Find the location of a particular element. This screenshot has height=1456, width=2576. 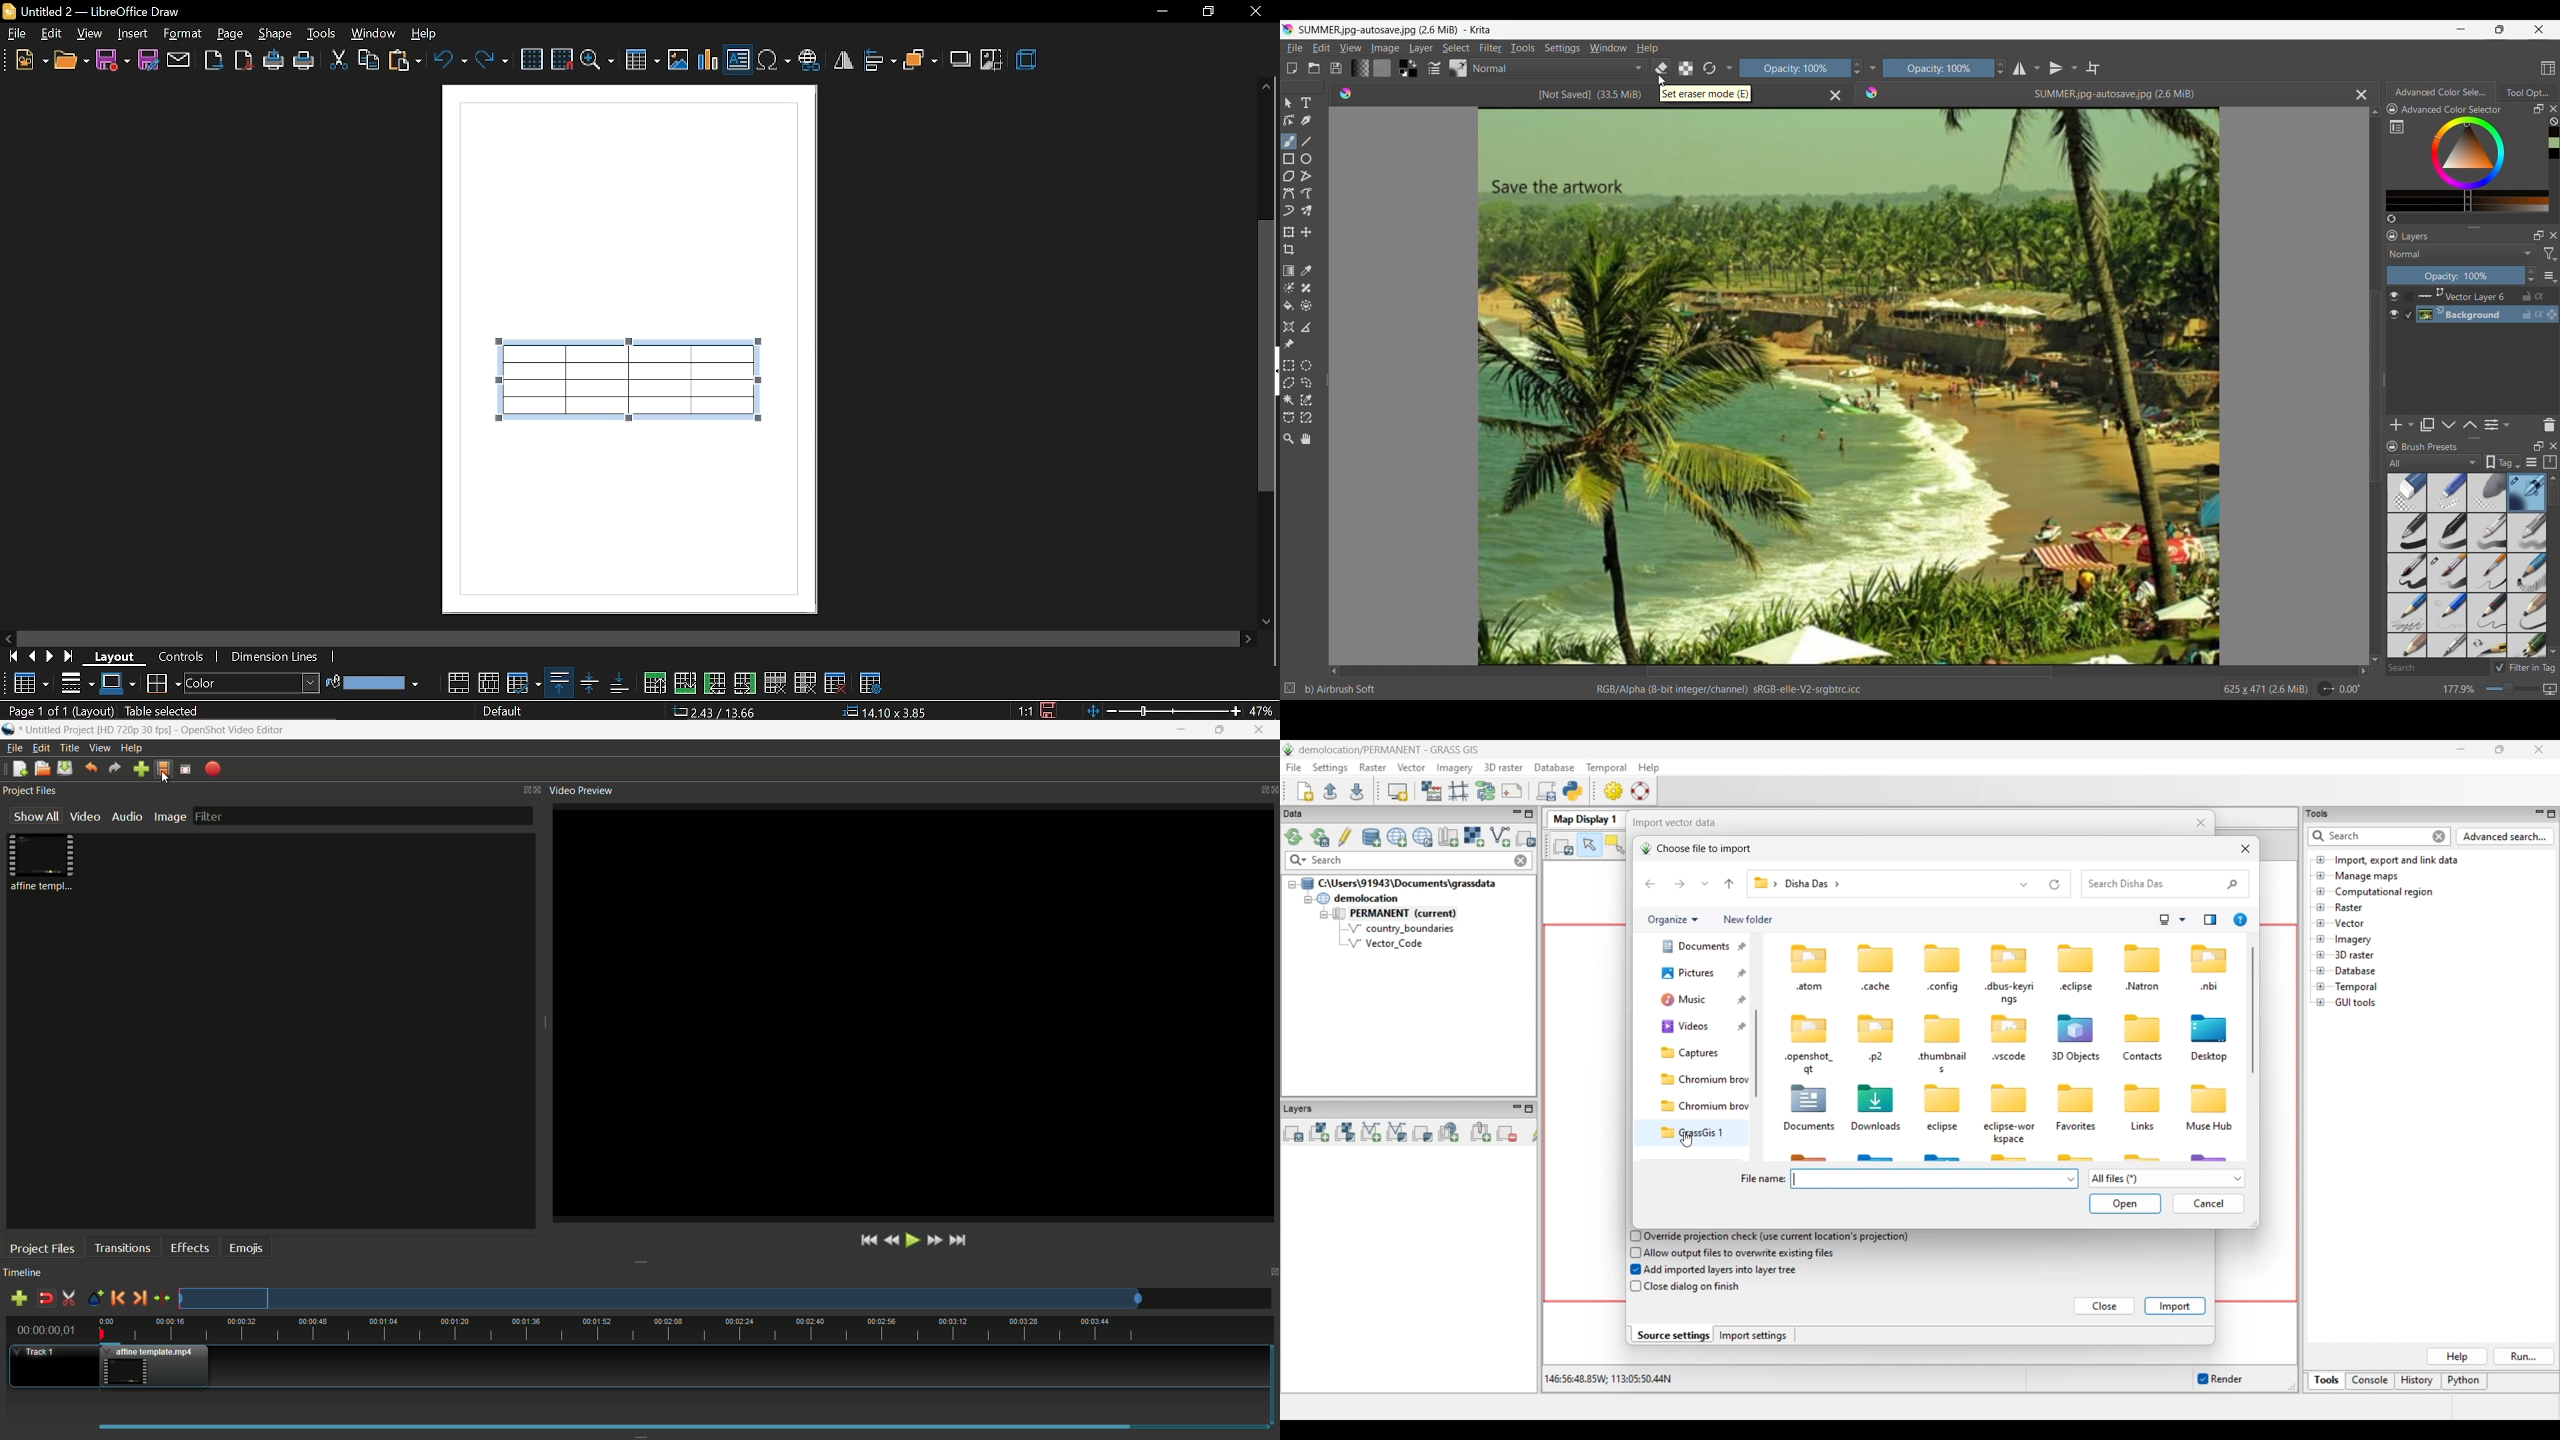

optimize is located at coordinates (524, 683).